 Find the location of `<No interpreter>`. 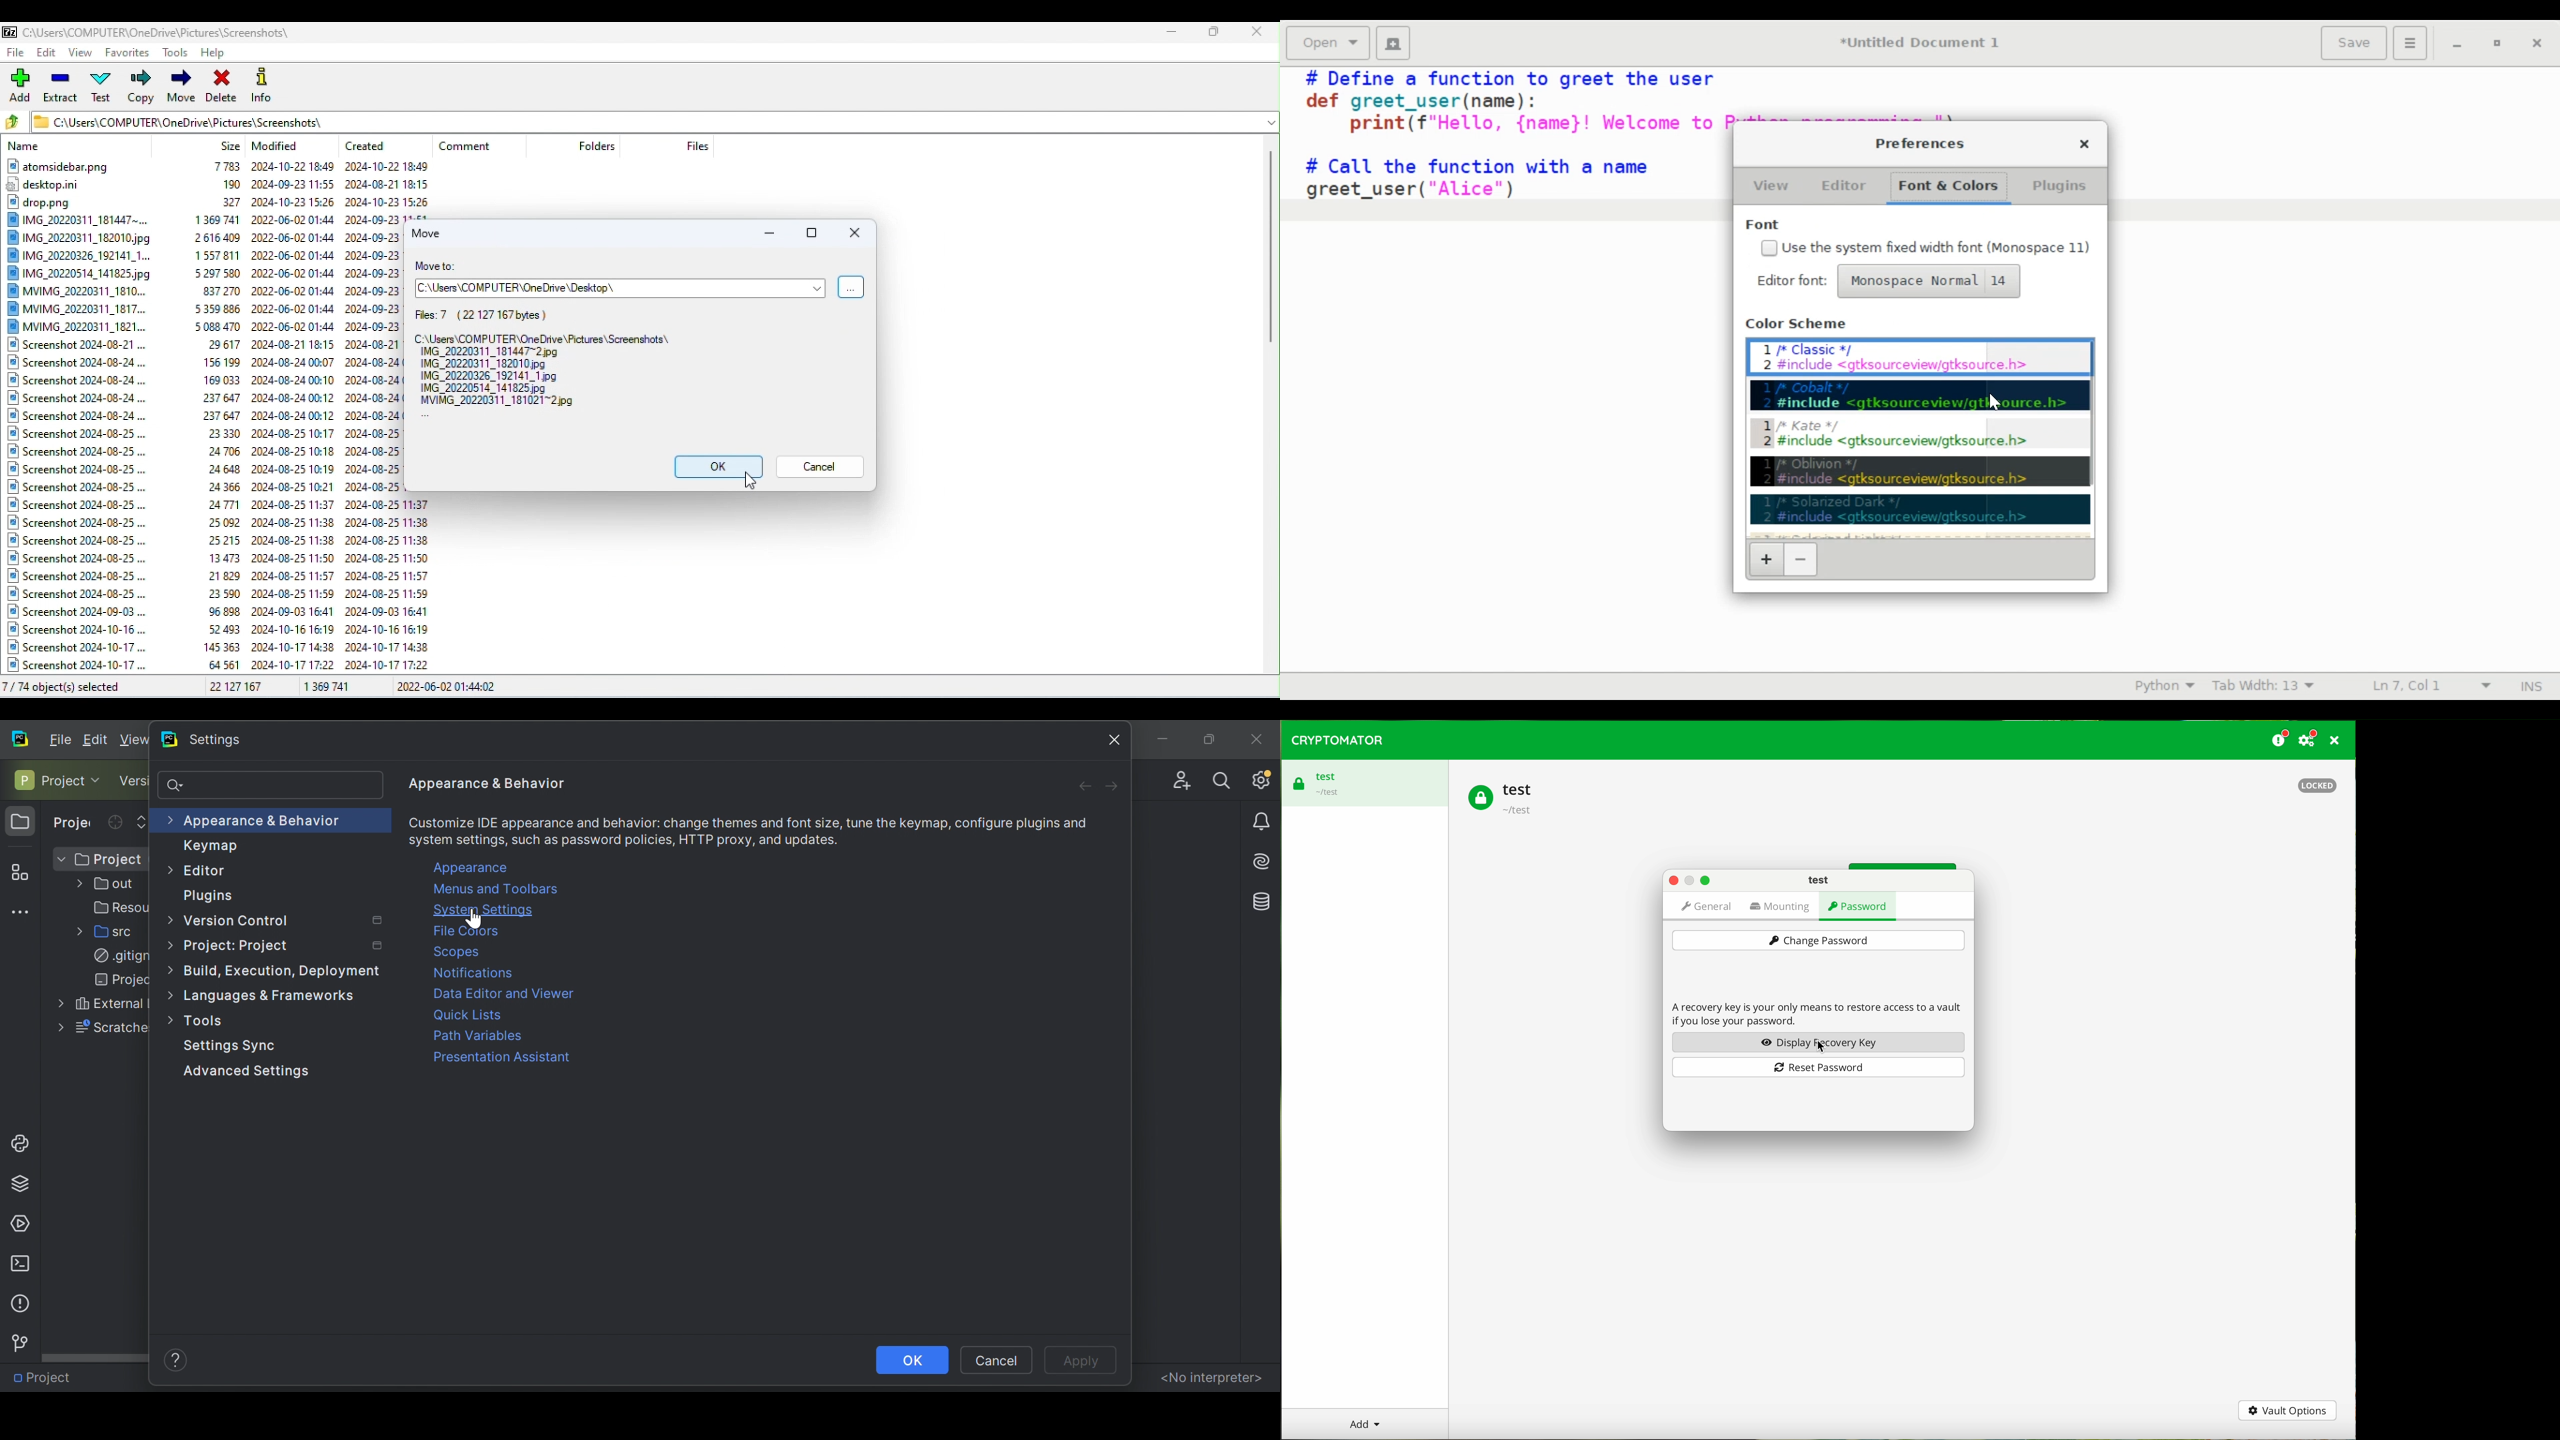

<No interpreter> is located at coordinates (1211, 1377).